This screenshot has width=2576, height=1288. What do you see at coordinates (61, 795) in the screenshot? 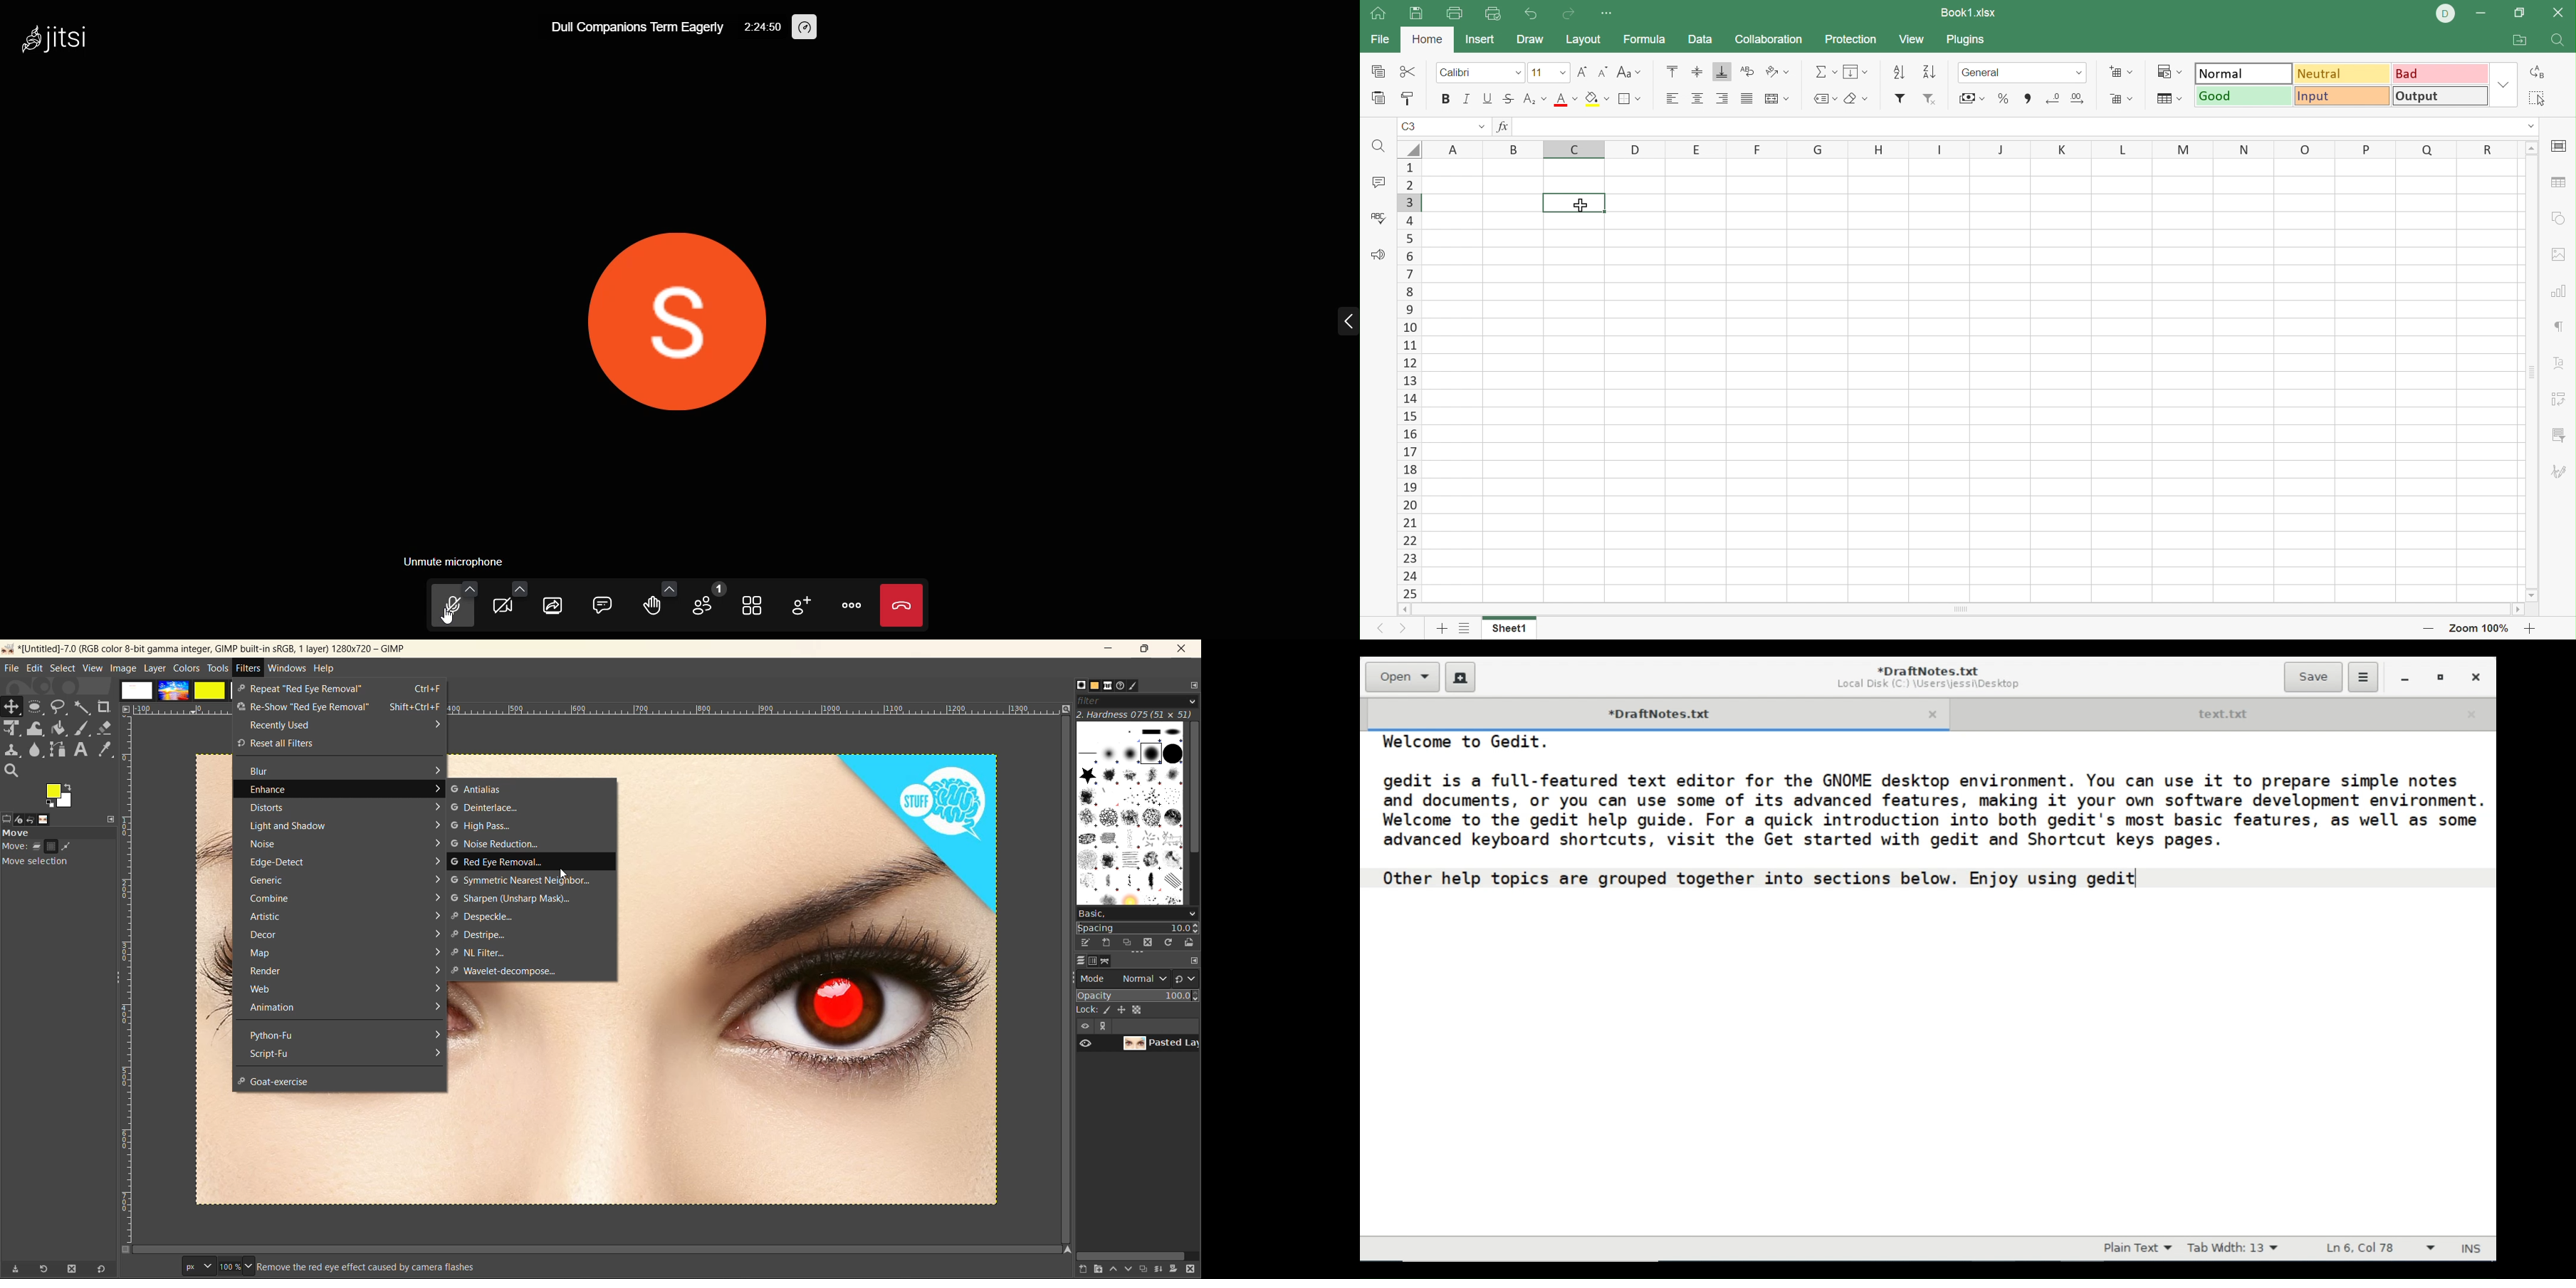
I see `active foreground and background color` at bounding box center [61, 795].